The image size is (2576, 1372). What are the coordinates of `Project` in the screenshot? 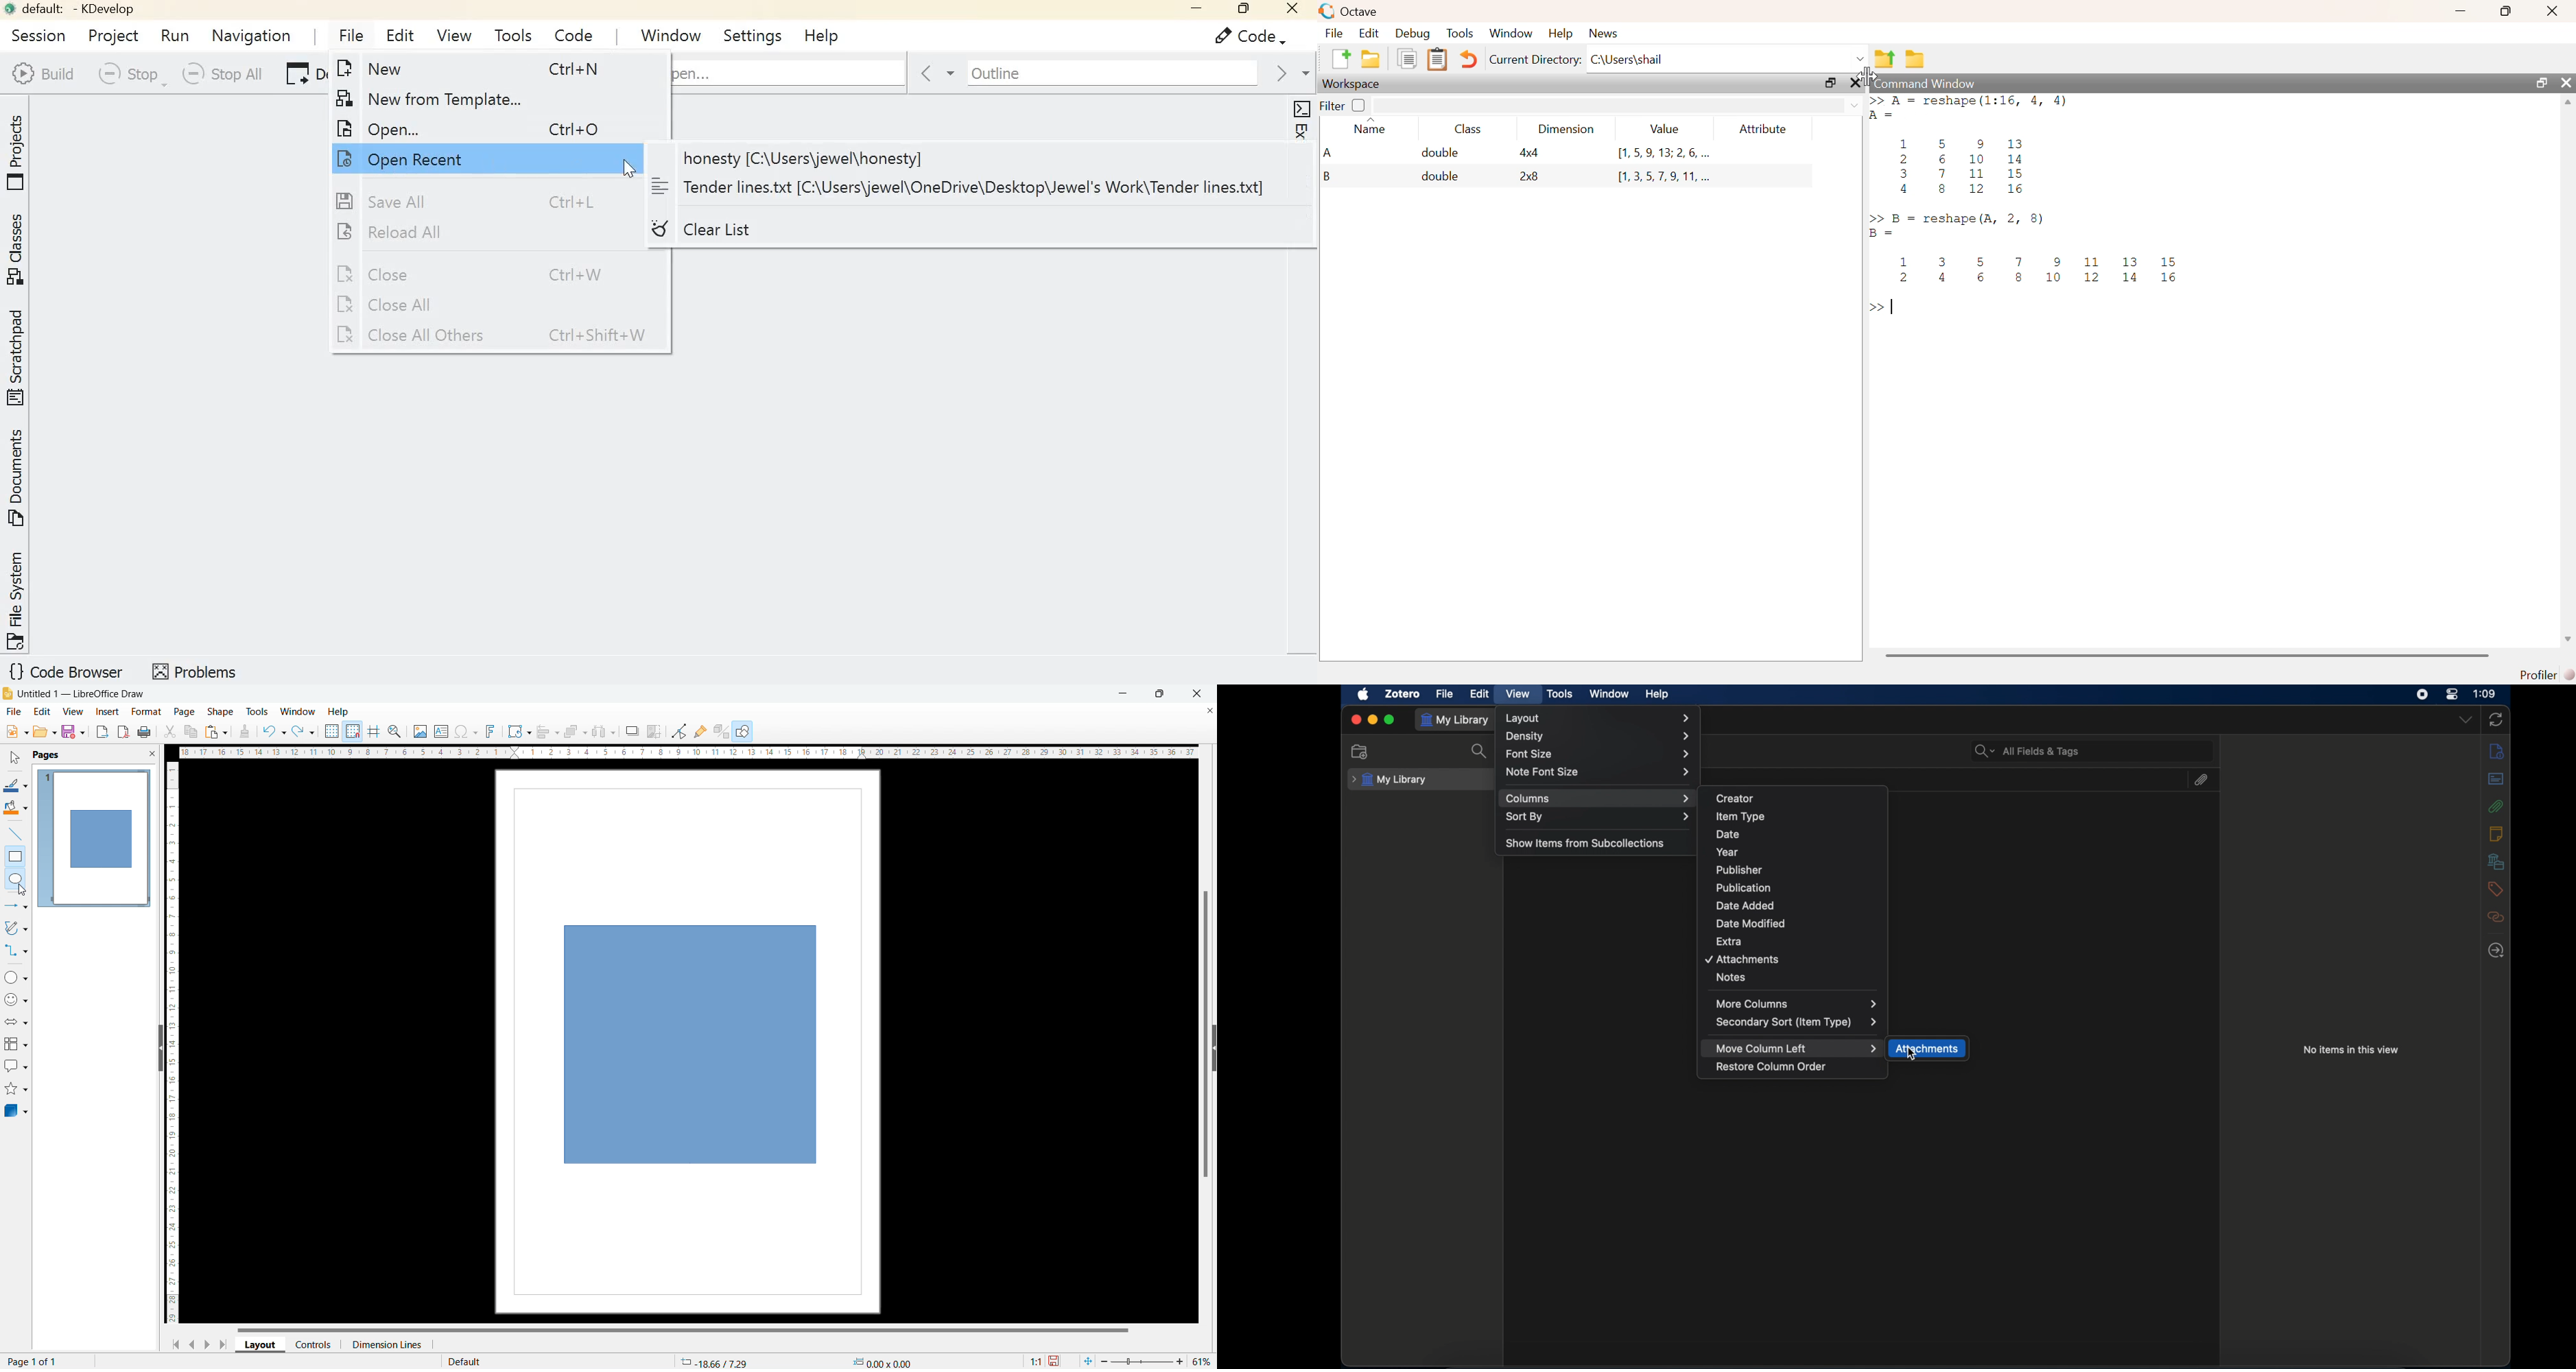 It's located at (112, 34).